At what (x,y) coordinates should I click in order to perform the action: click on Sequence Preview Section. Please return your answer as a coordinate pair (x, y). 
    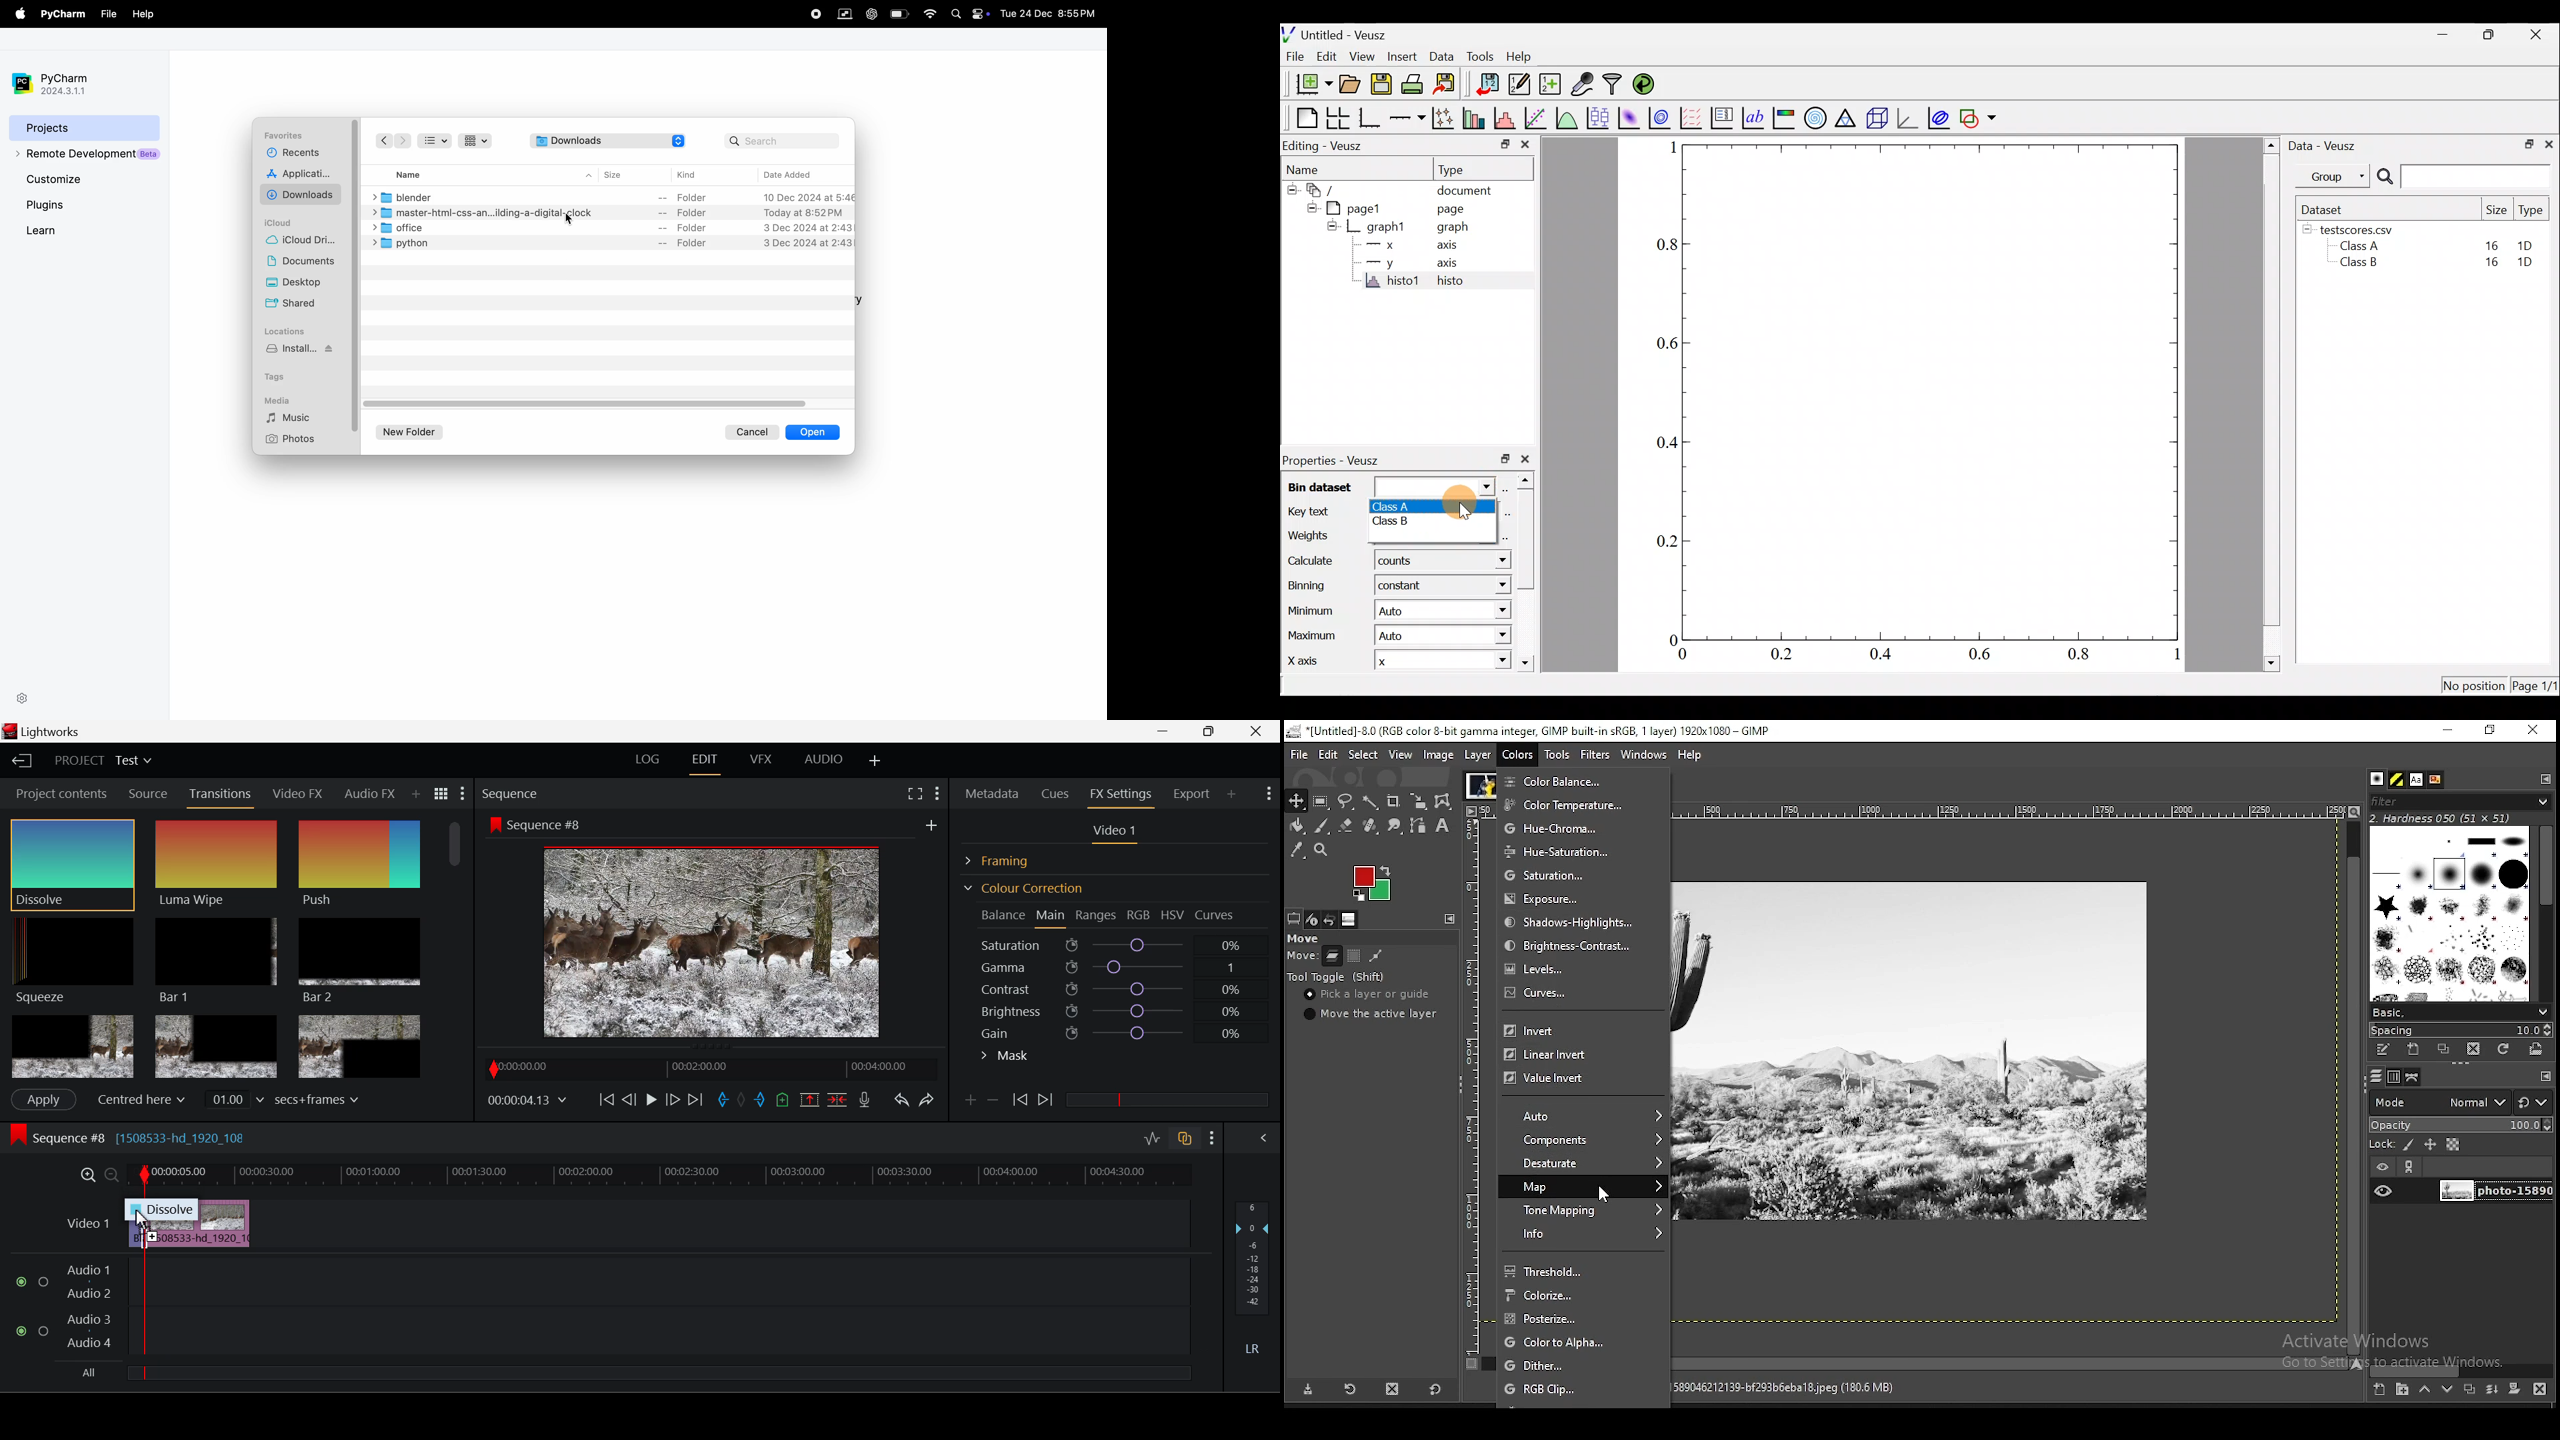
    Looking at the image, I should click on (513, 795).